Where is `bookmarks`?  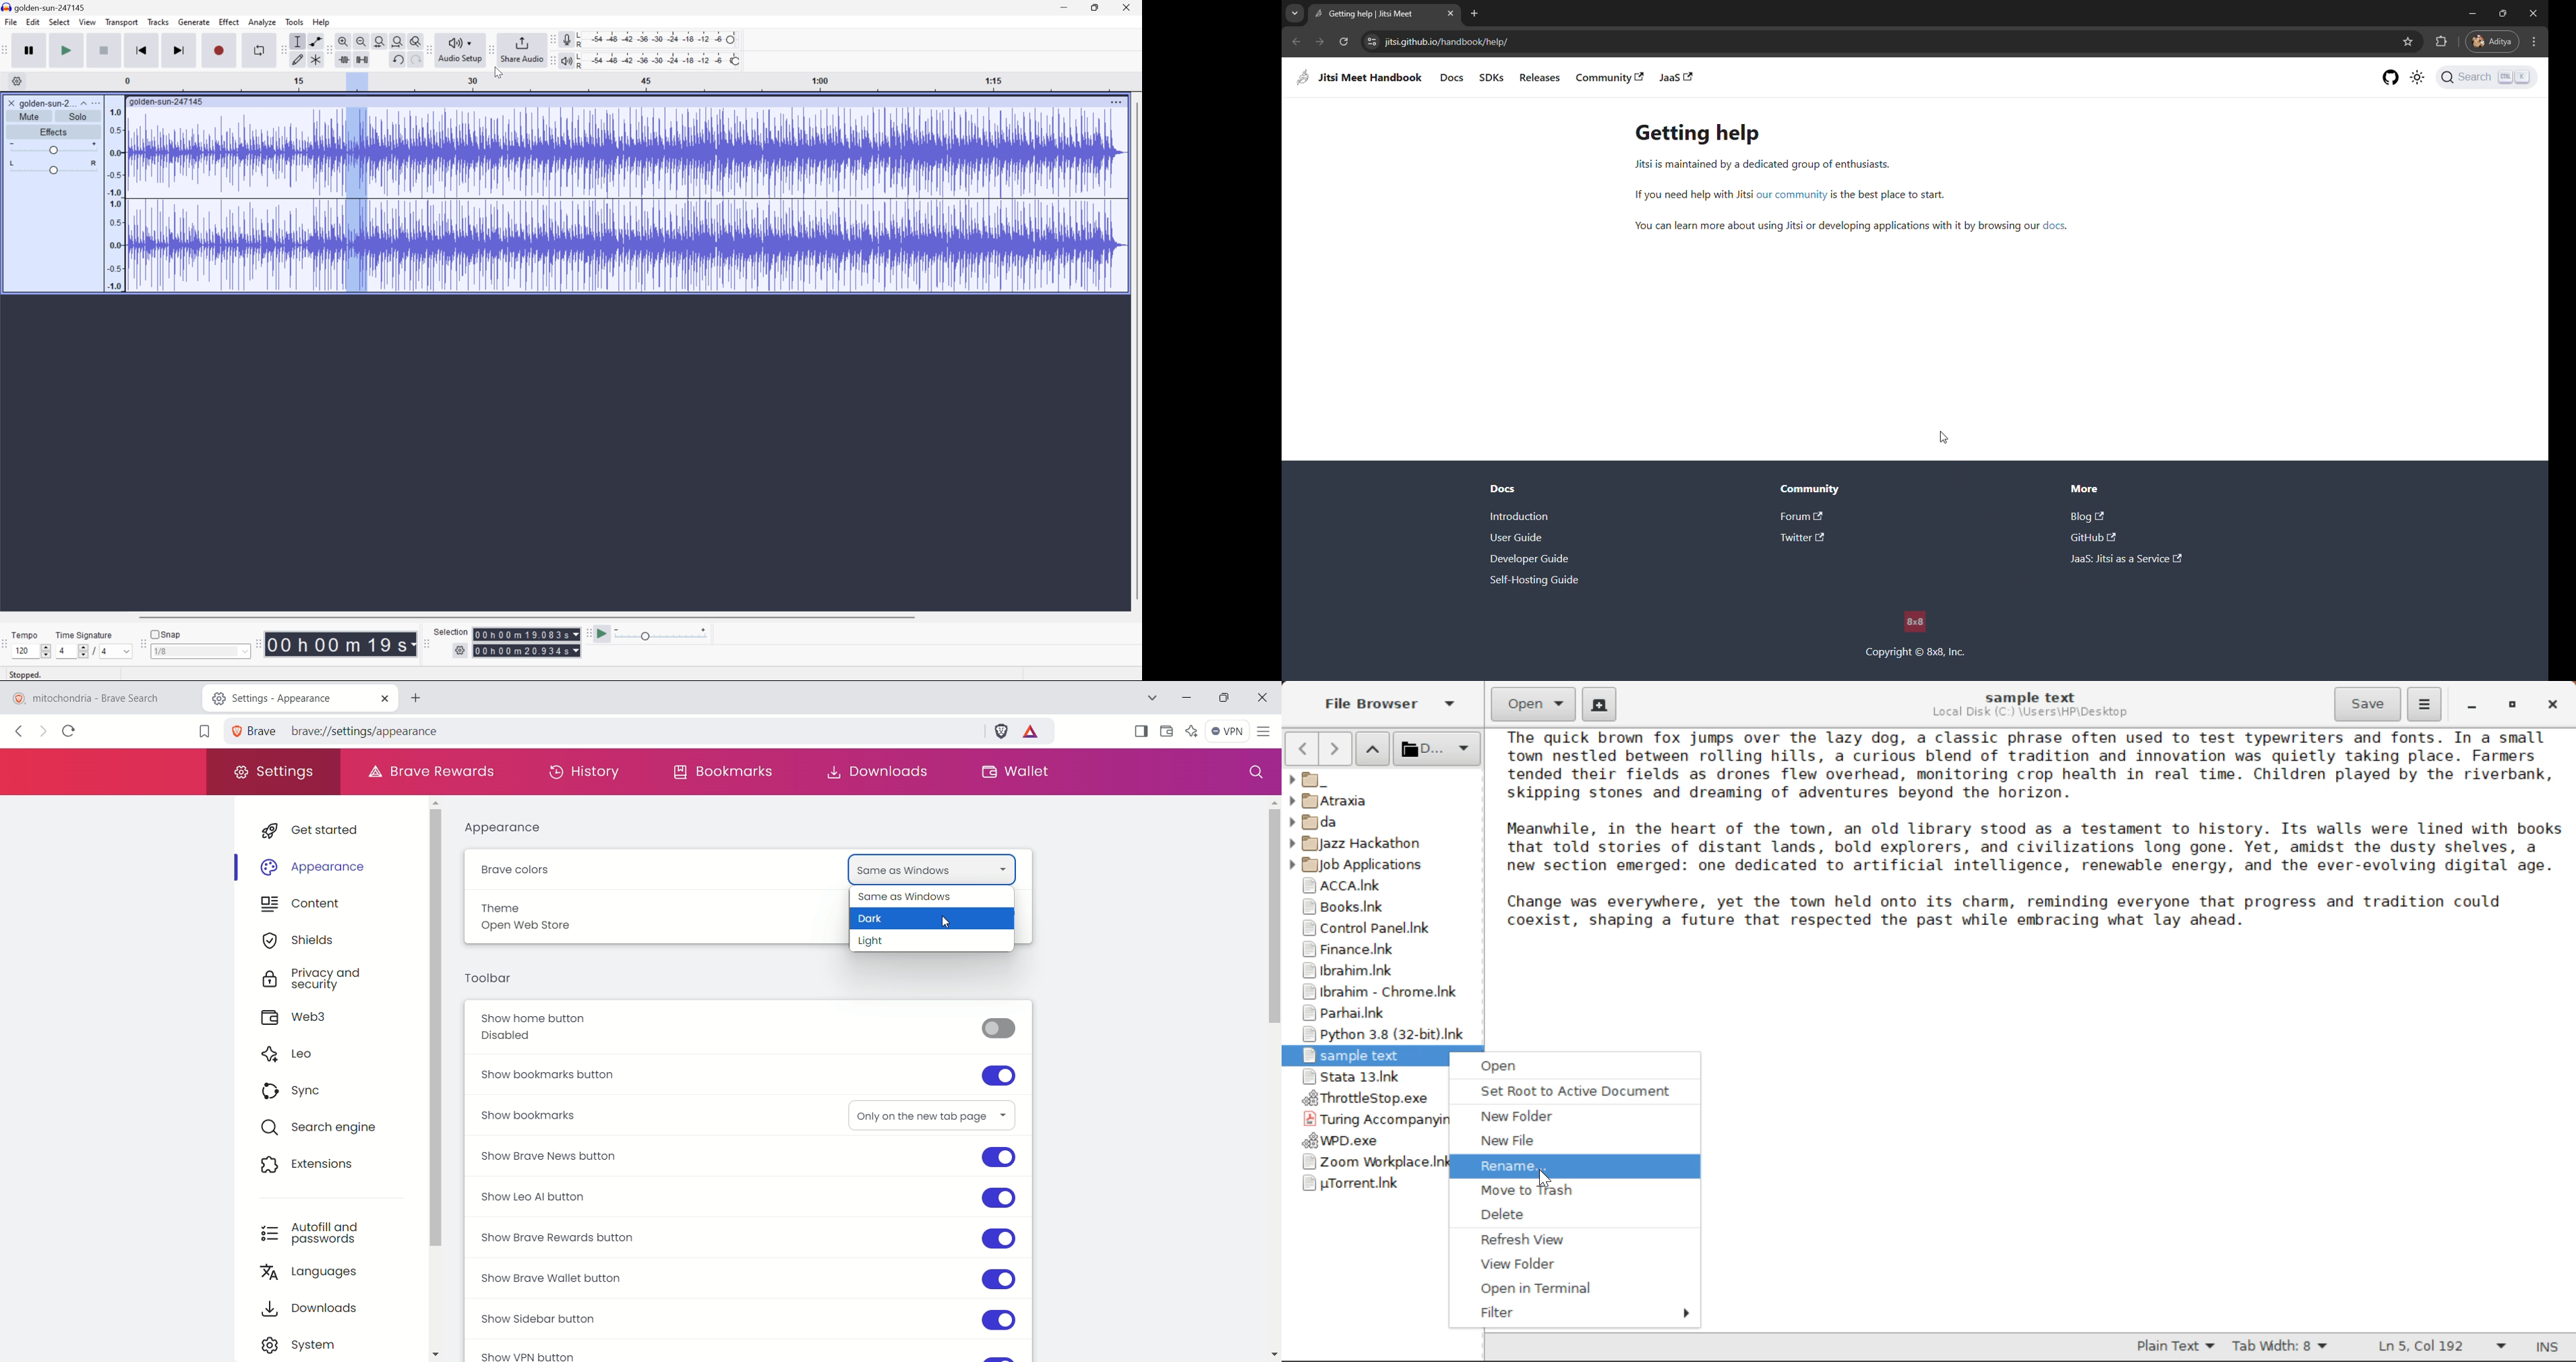 bookmarks is located at coordinates (724, 775).